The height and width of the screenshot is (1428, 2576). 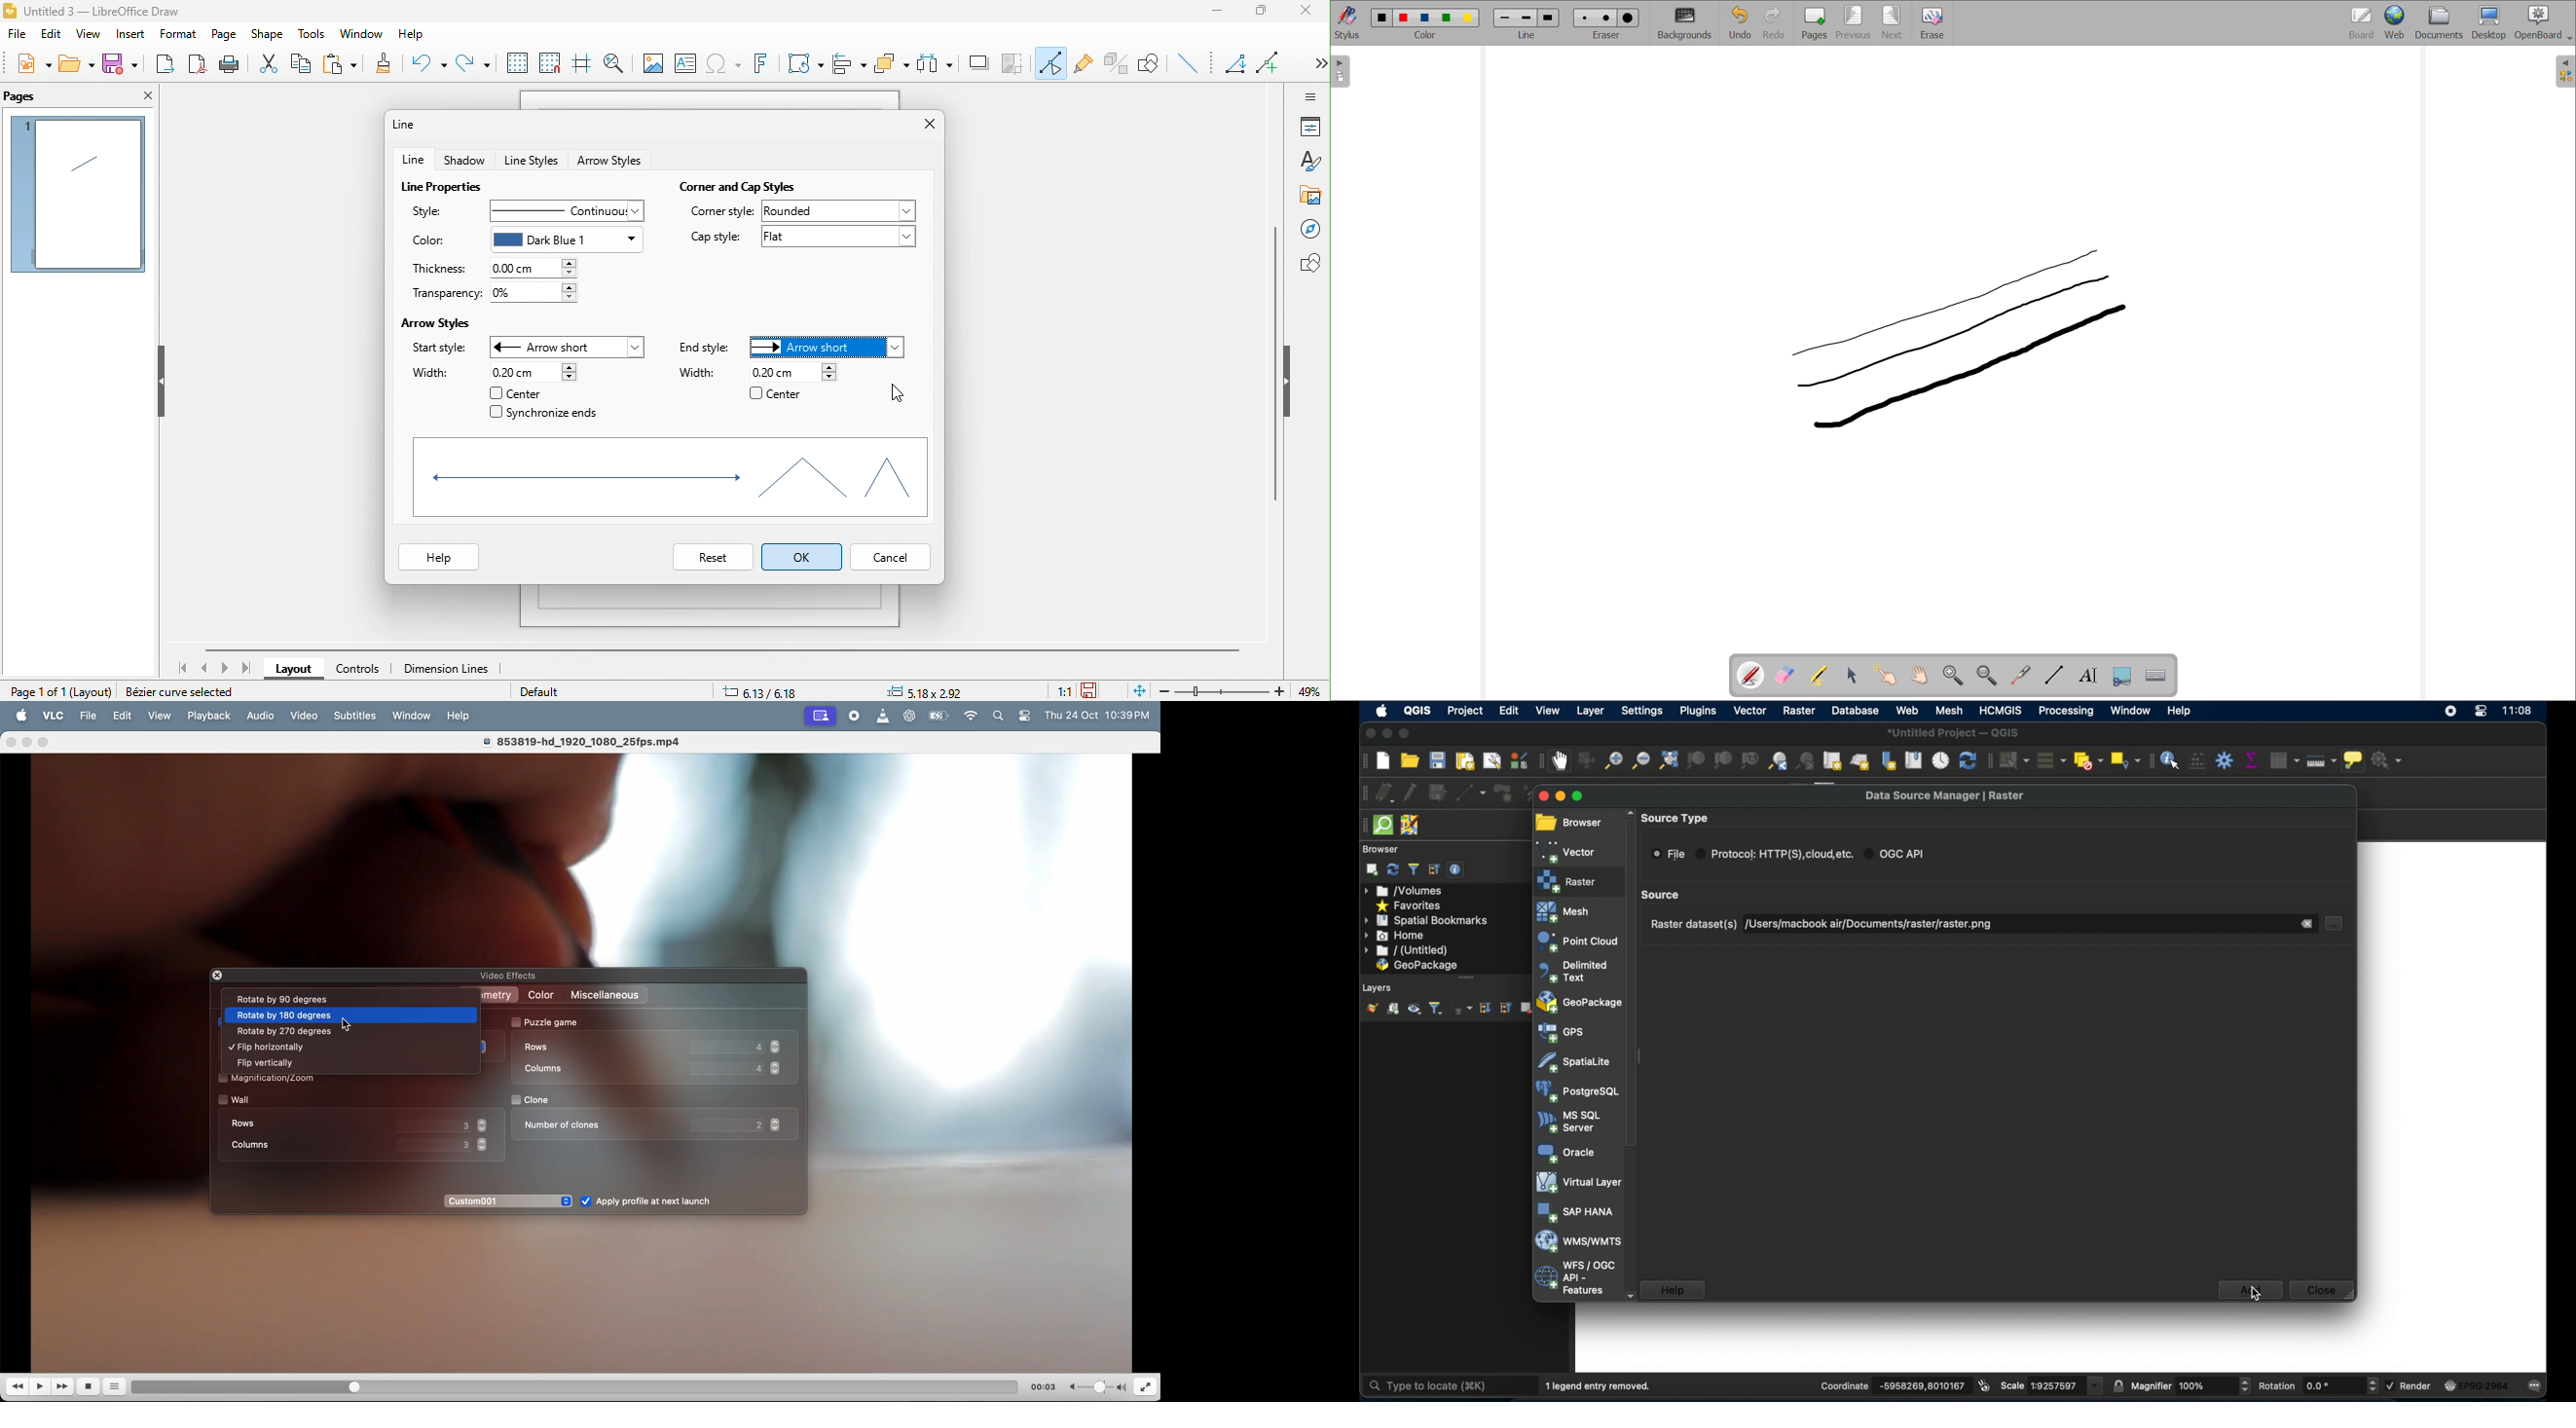 I want to click on styles, so click(x=1309, y=163).